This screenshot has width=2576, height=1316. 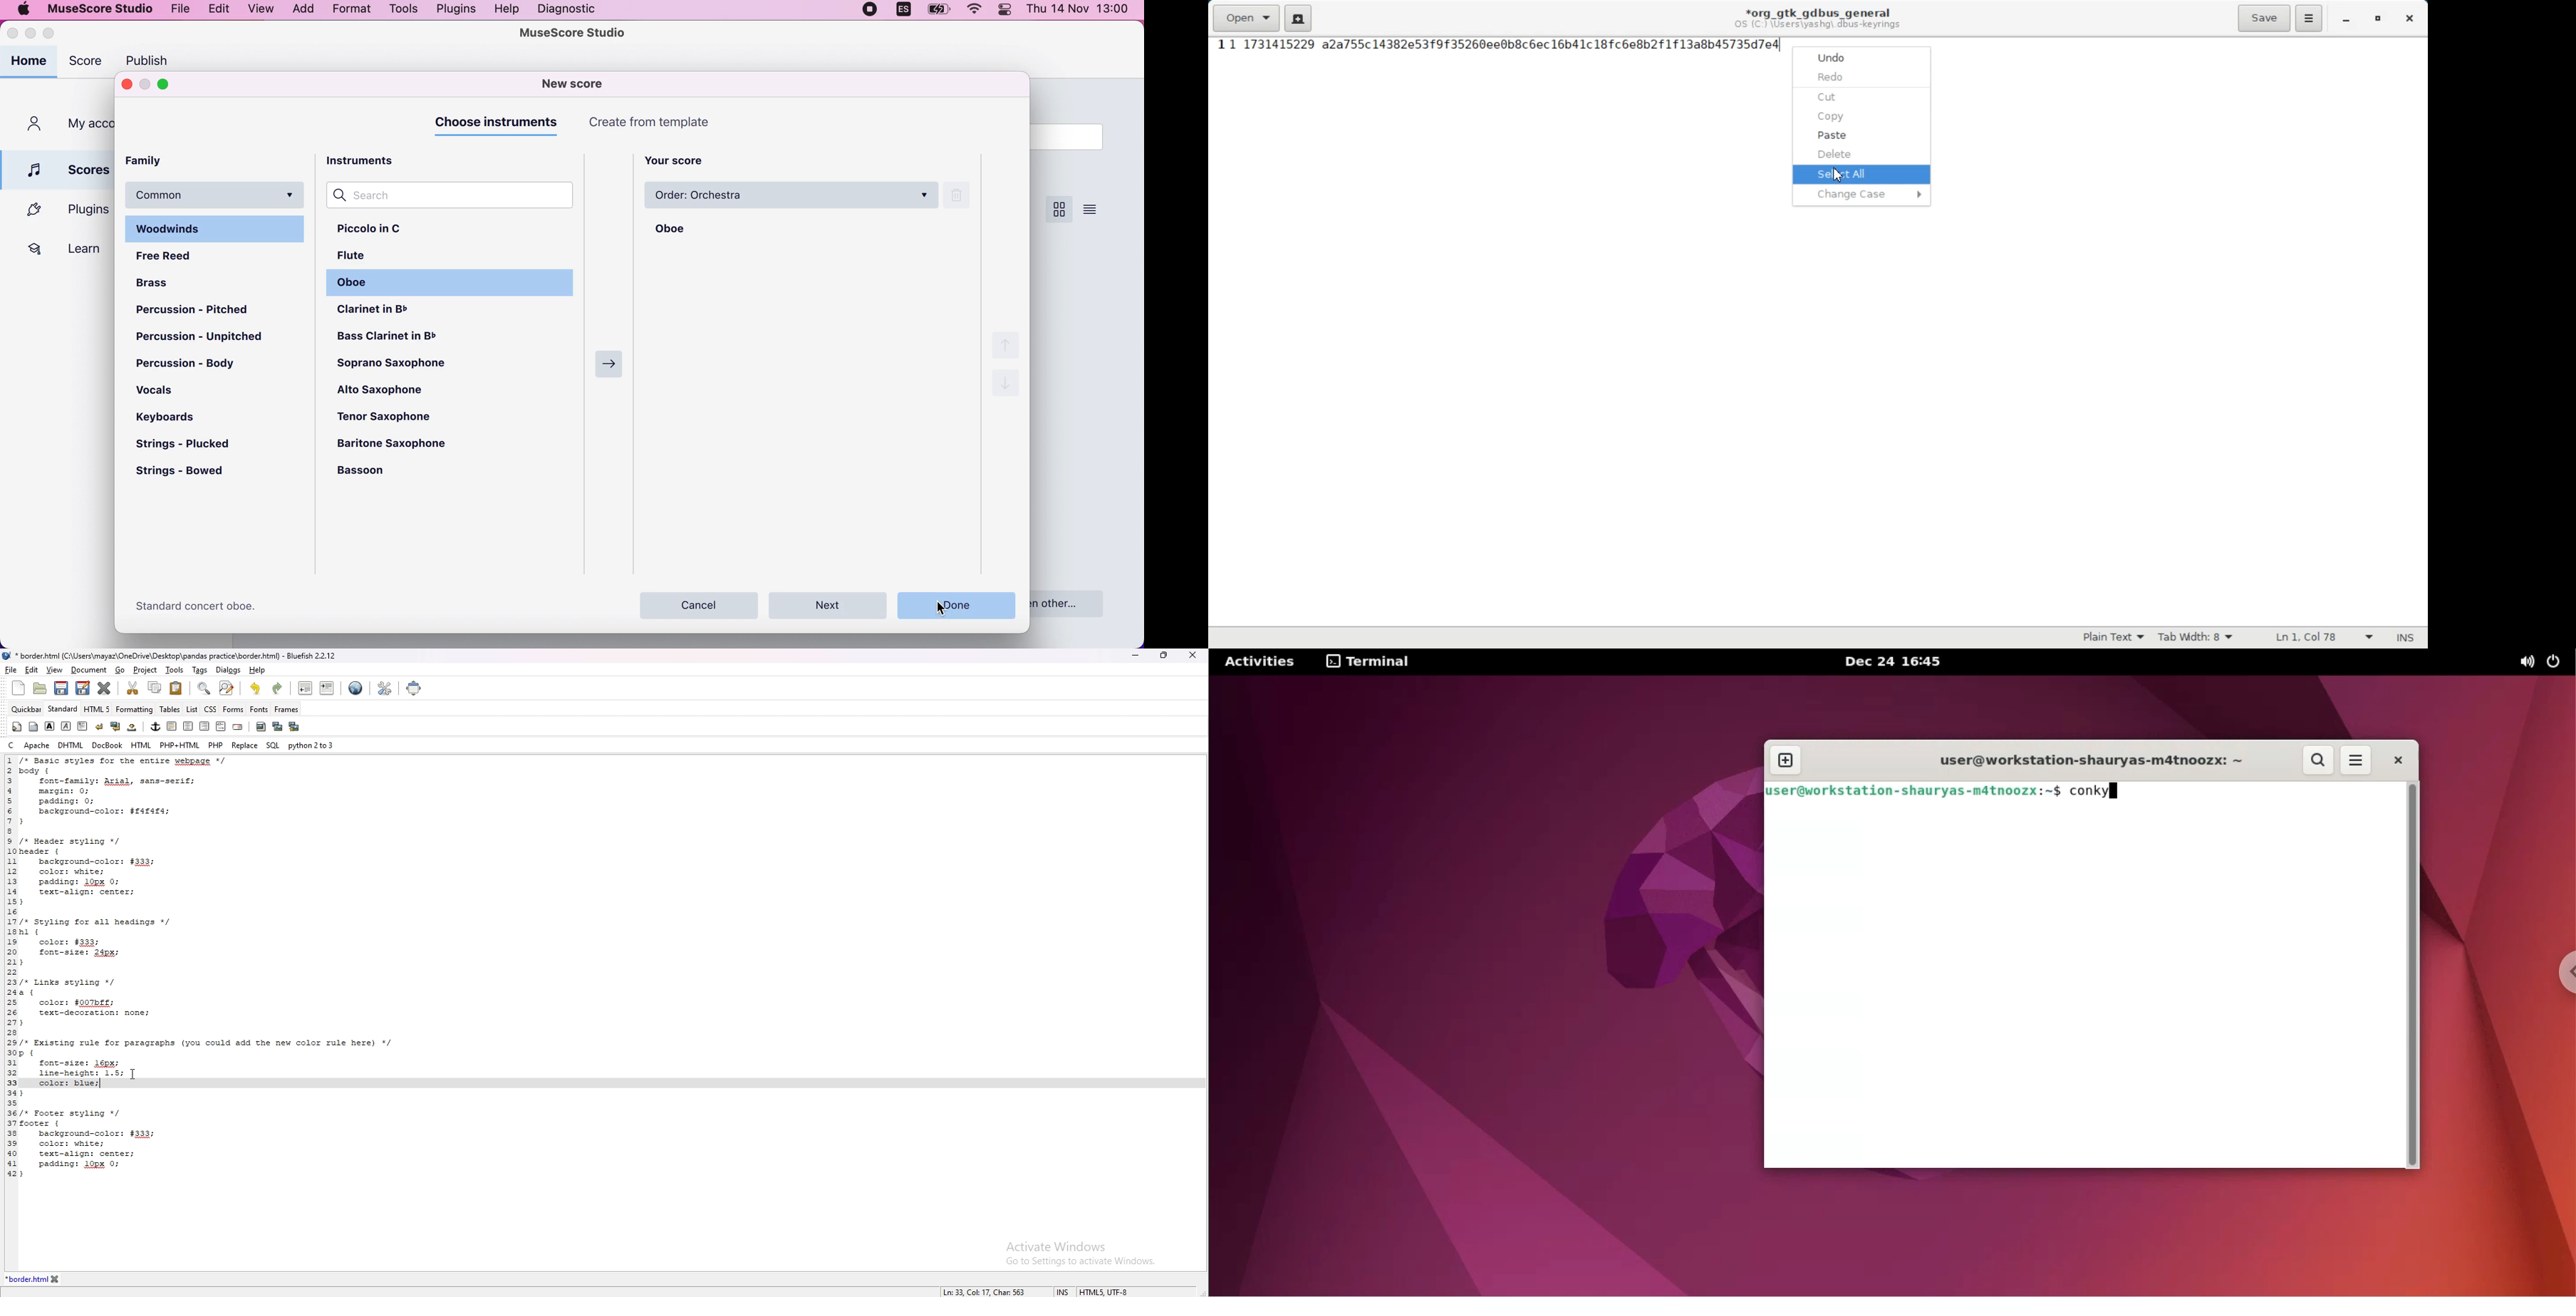 What do you see at coordinates (985, 1288) in the screenshot?
I see `description` at bounding box center [985, 1288].